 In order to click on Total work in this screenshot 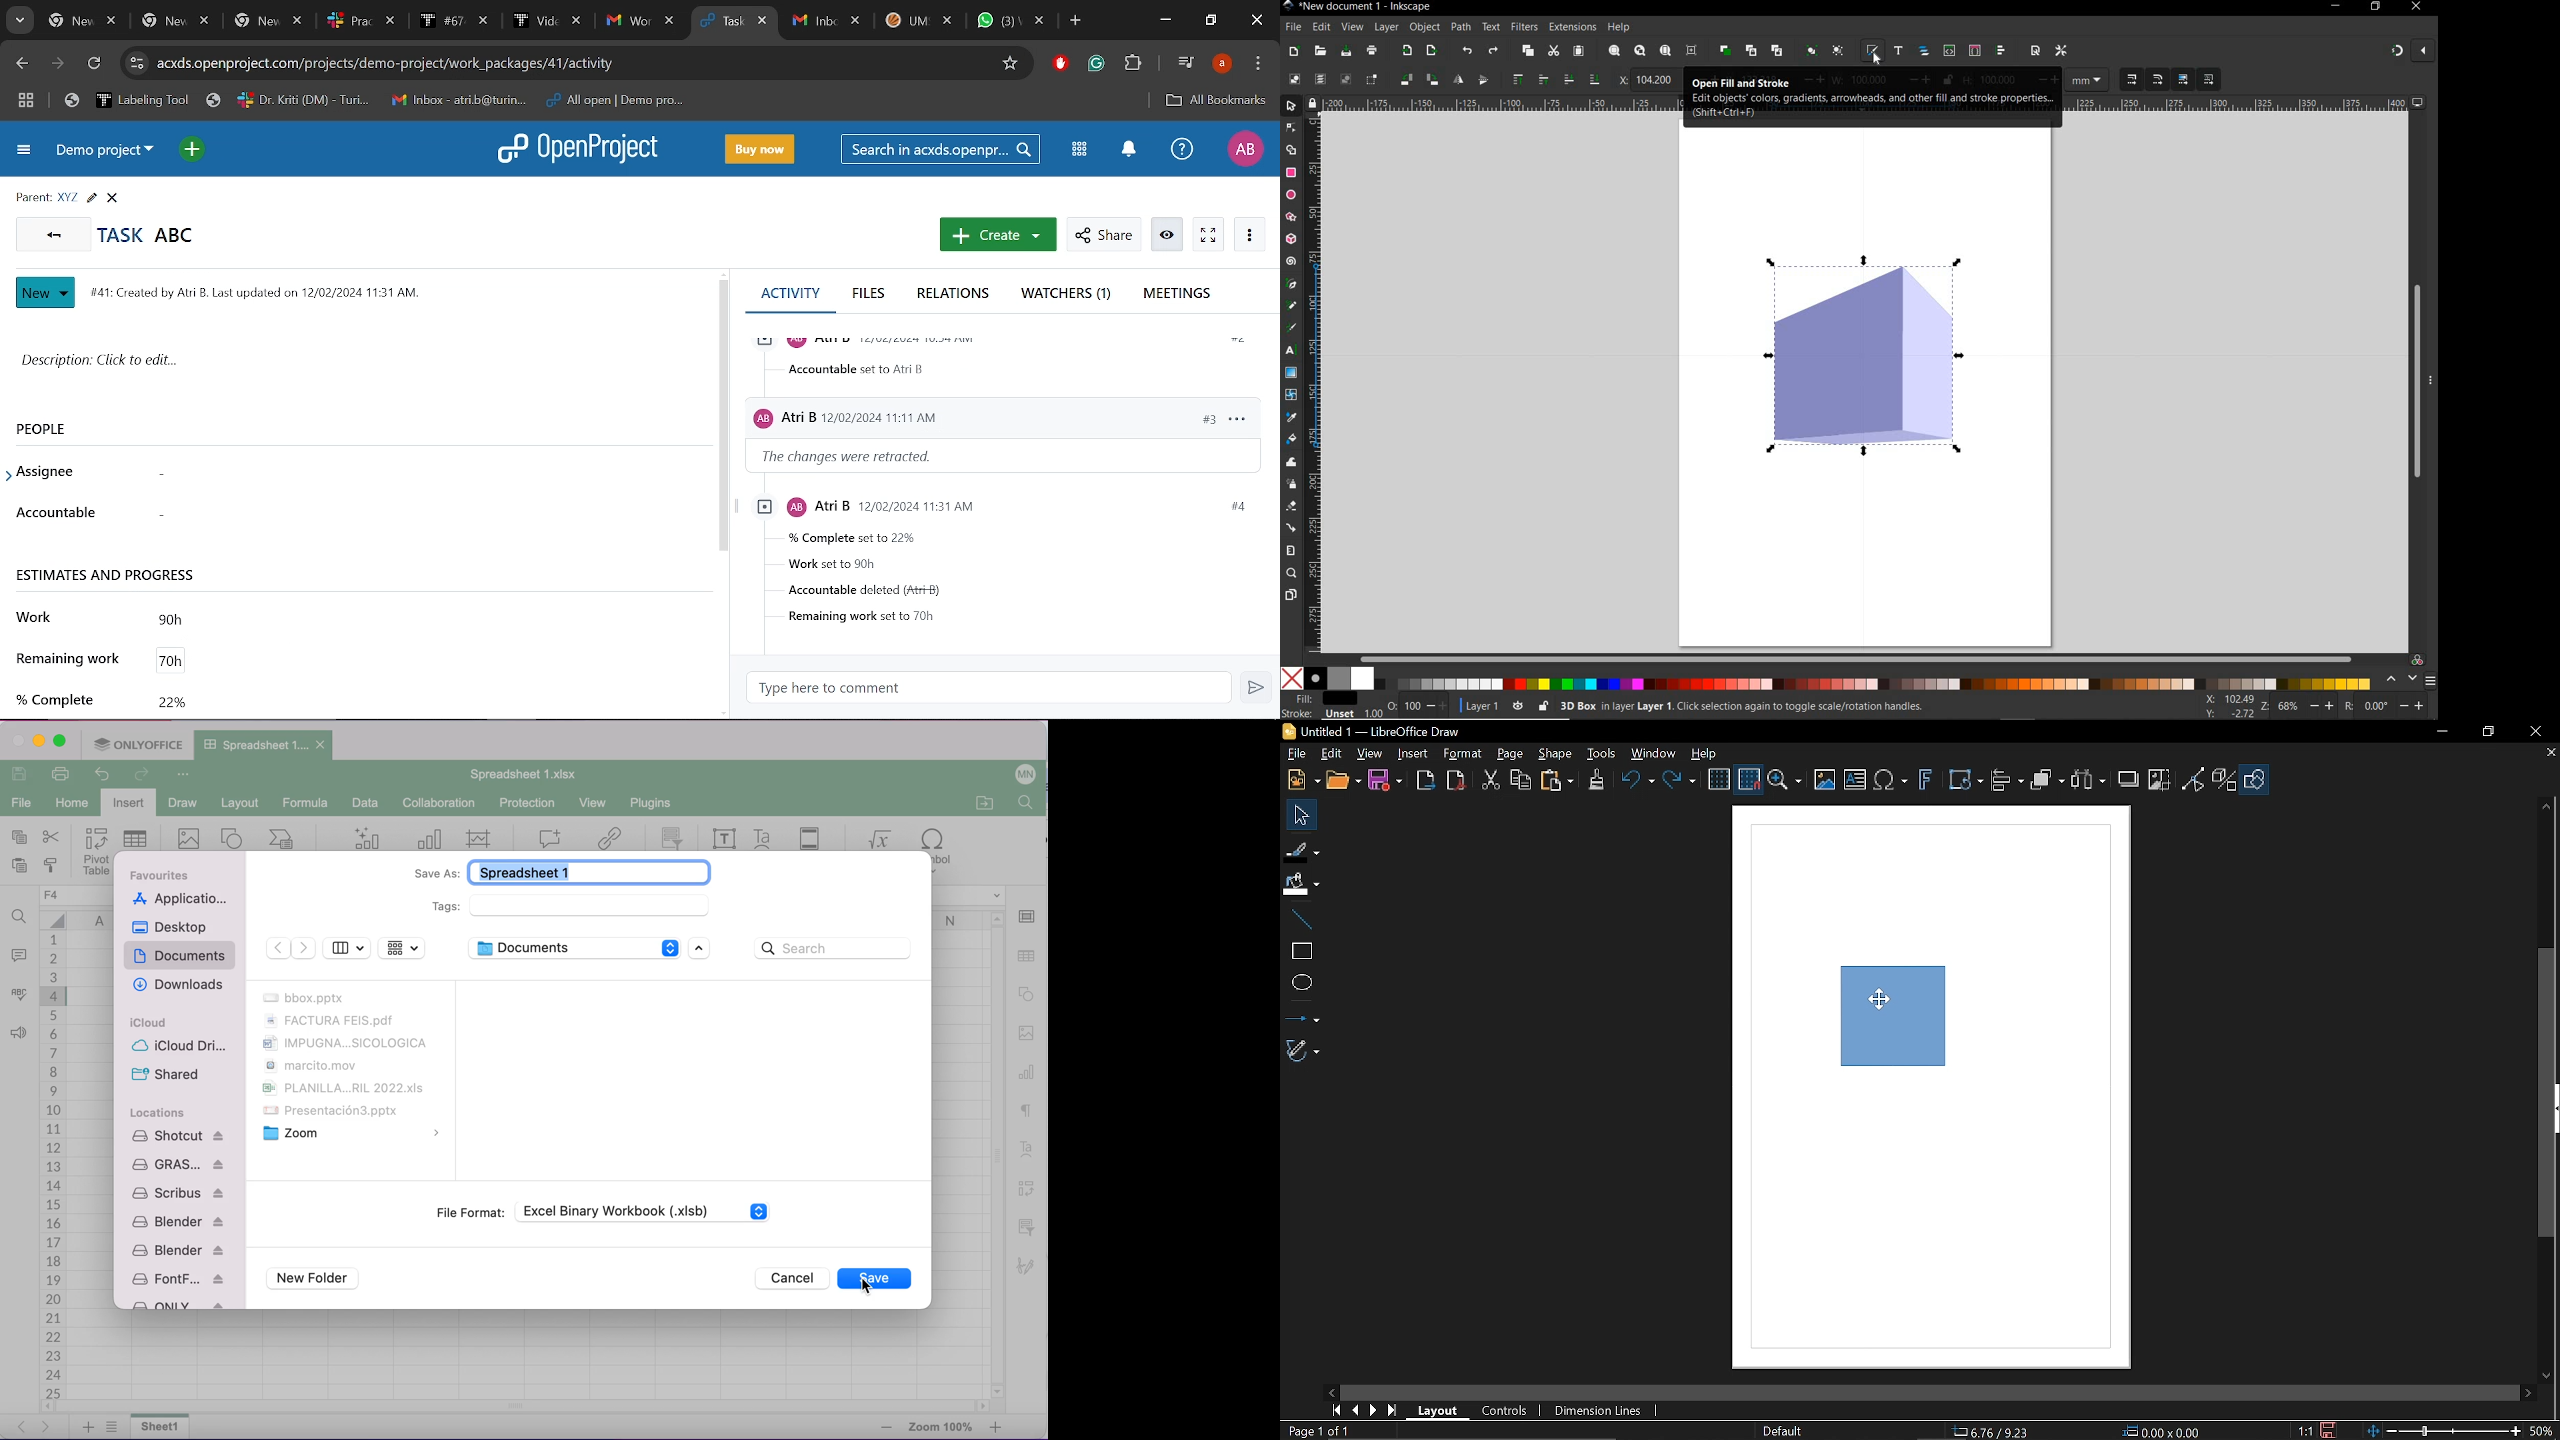, I will do `click(171, 619)`.